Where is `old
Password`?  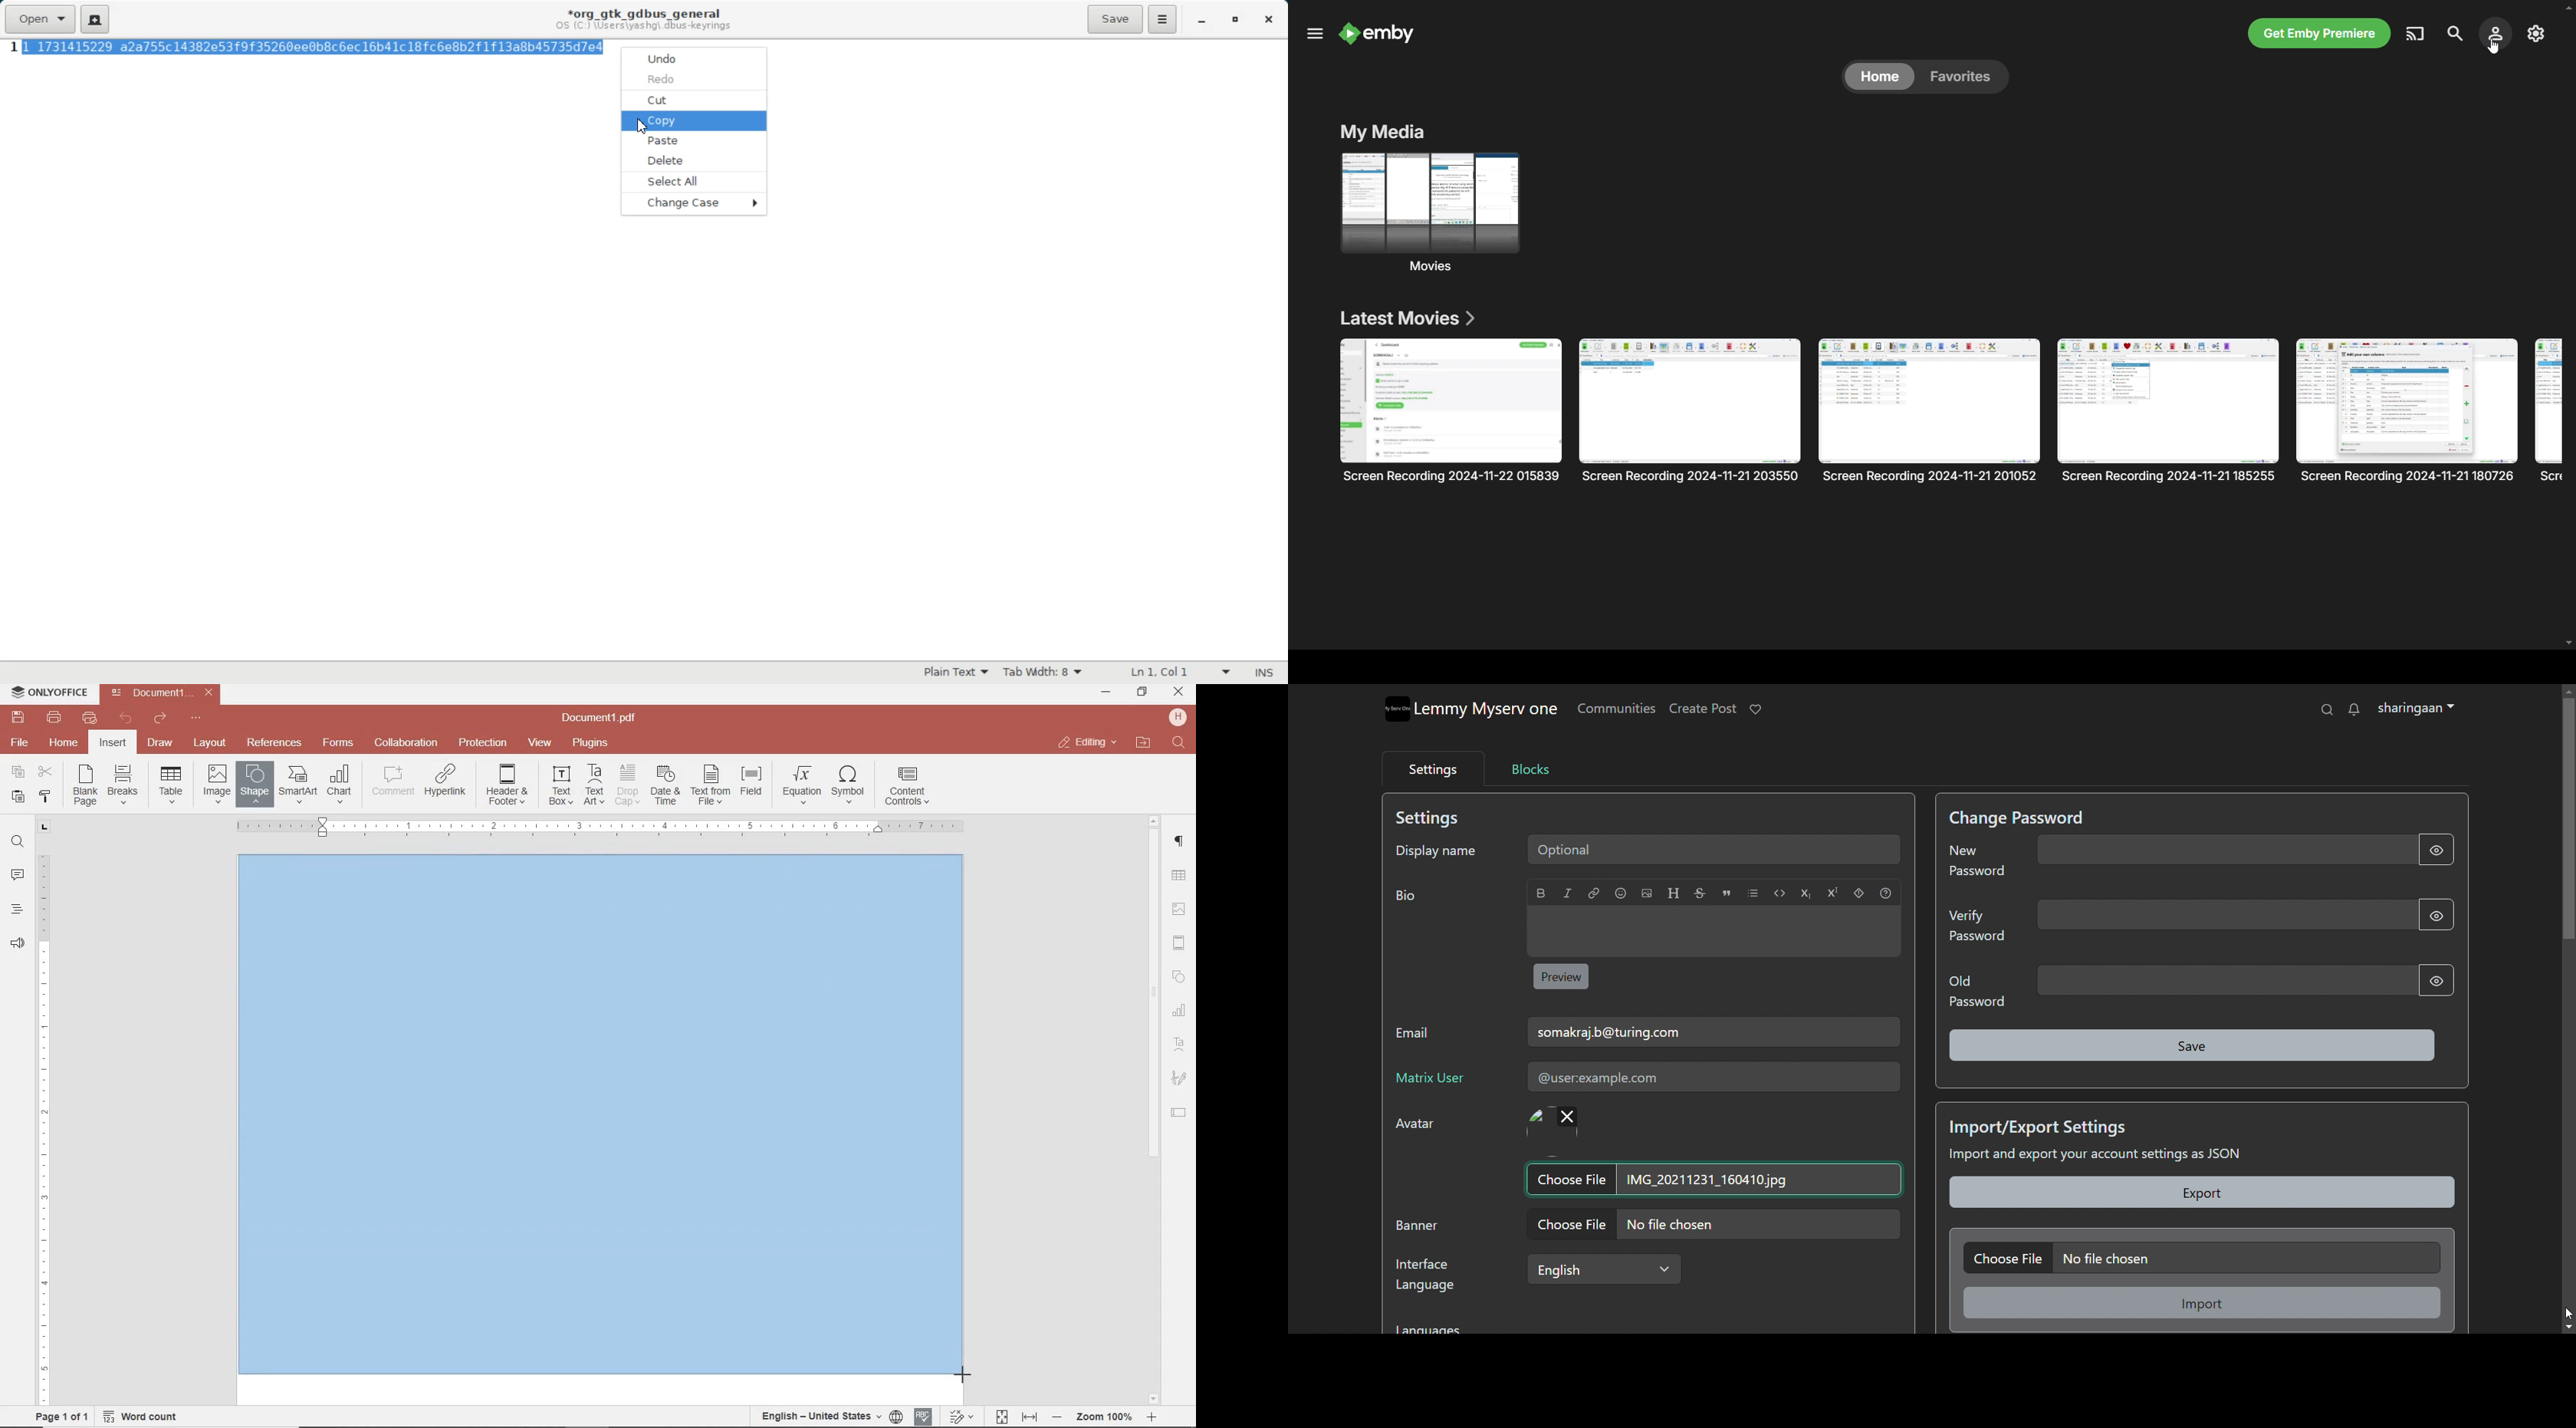 old
Password is located at coordinates (1976, 991).